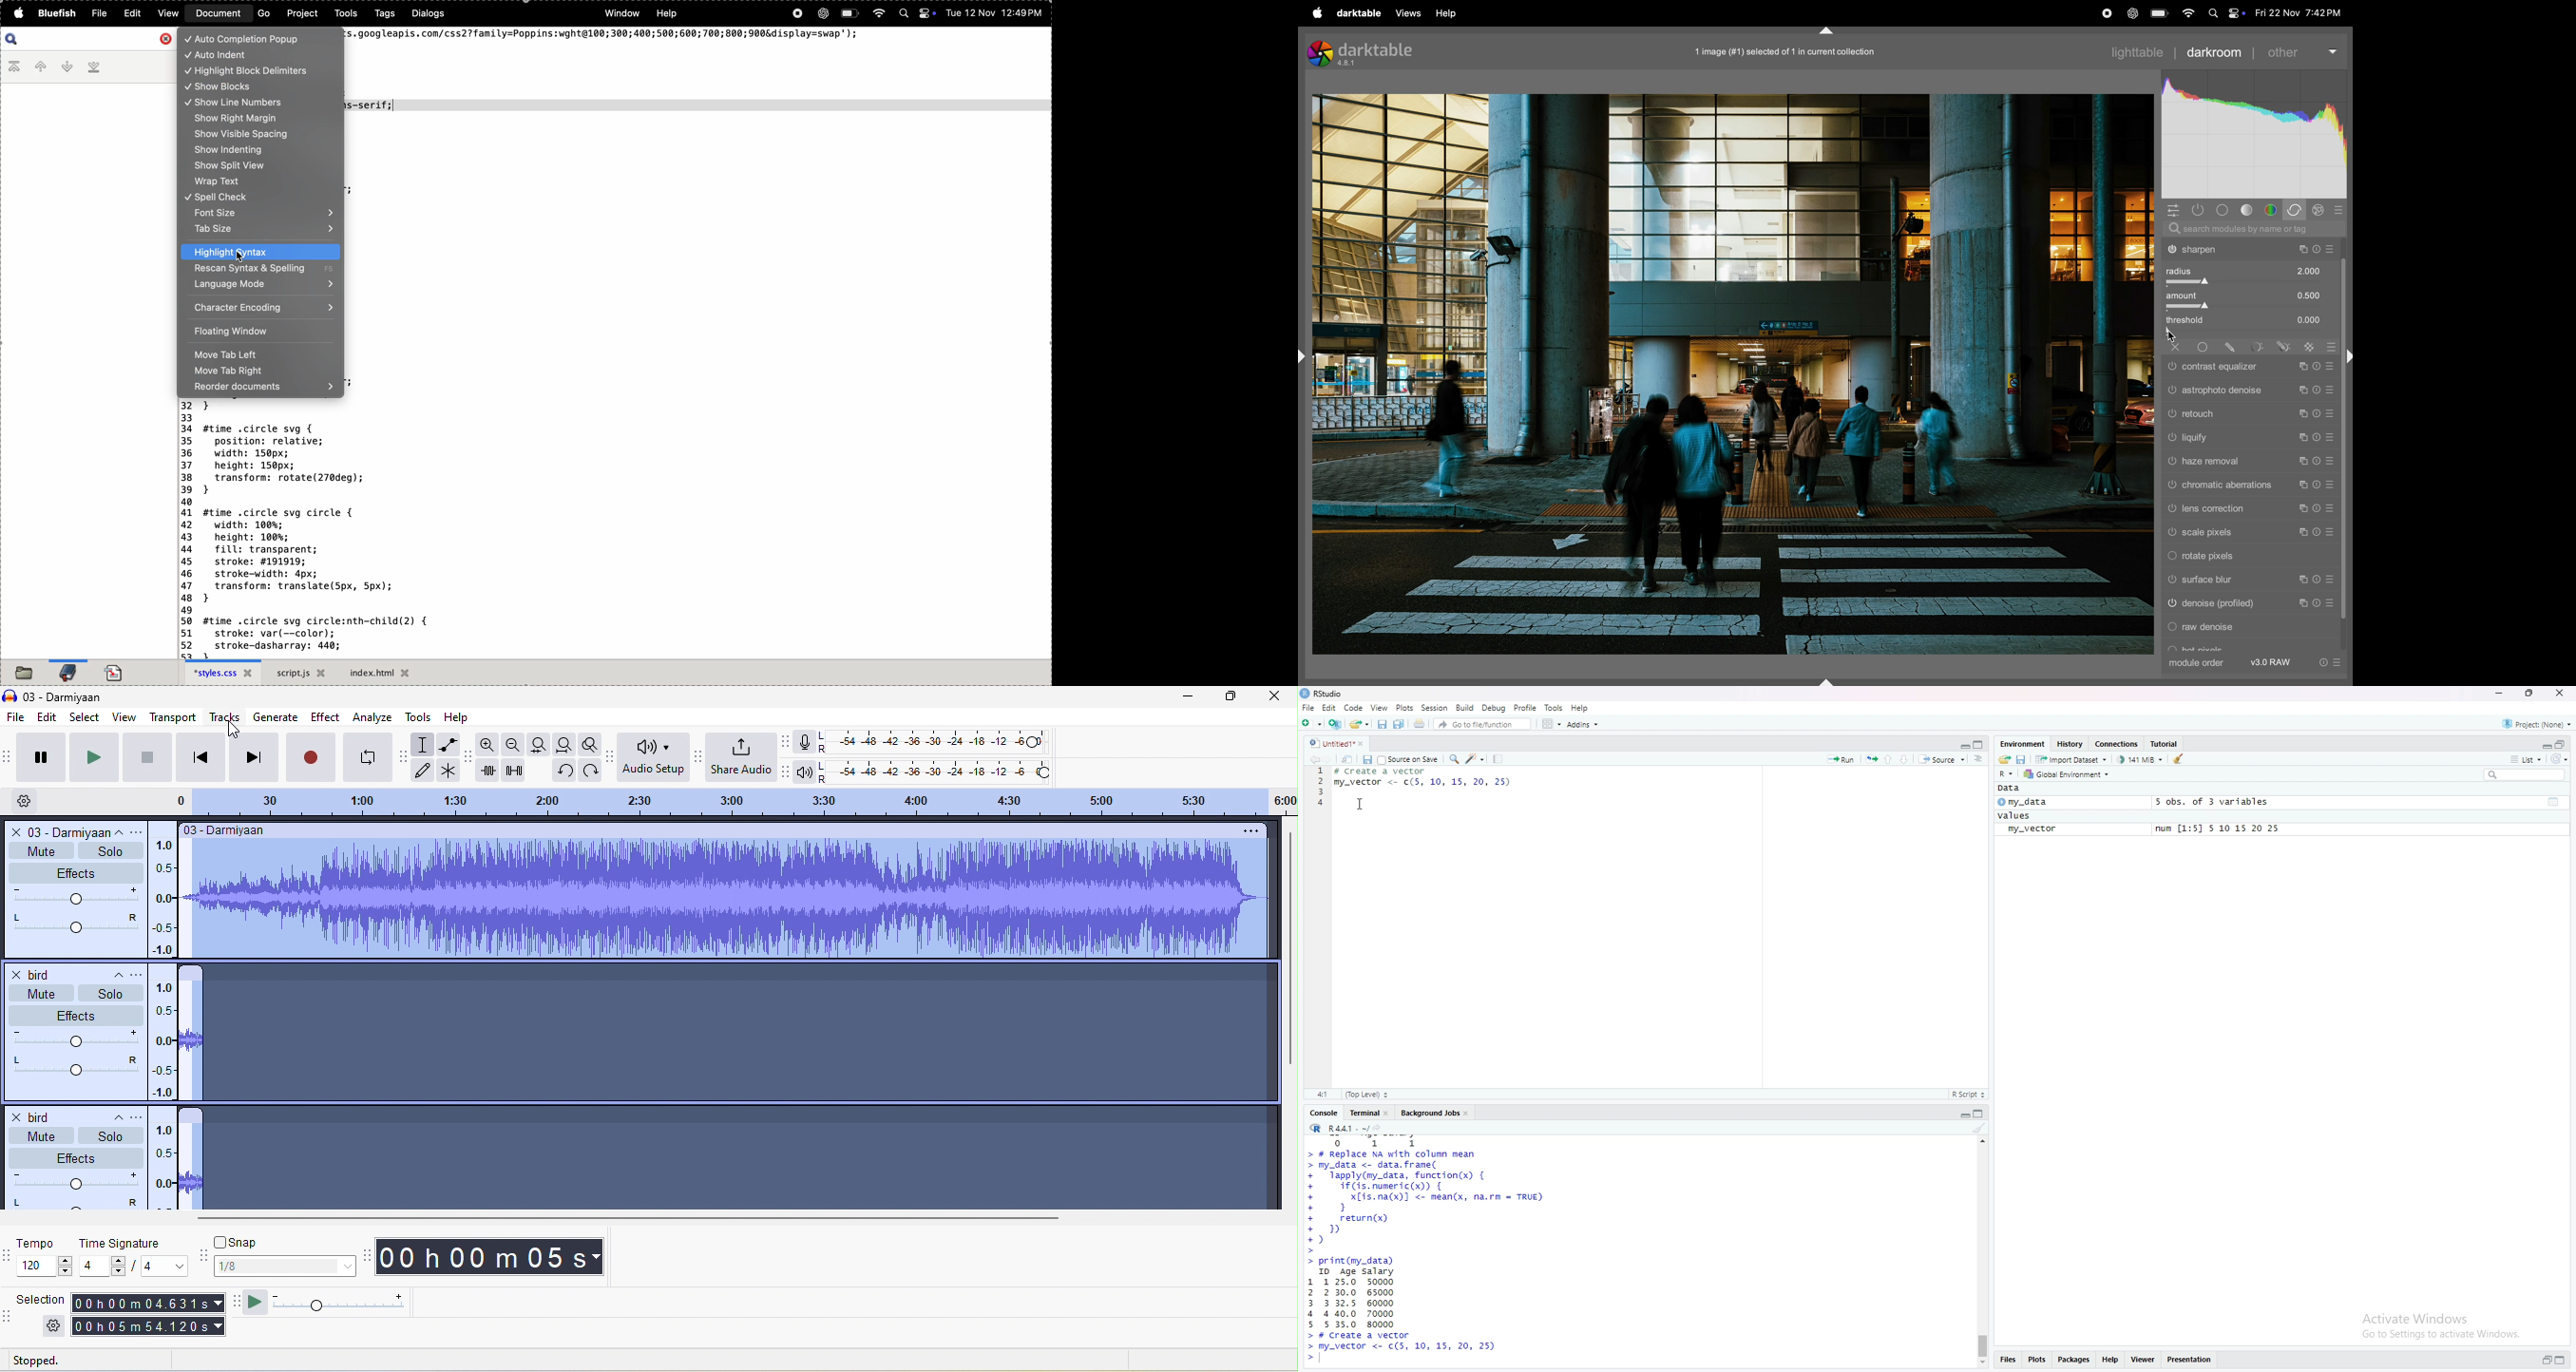  I want to click on surface blur, so click(2246, 582).